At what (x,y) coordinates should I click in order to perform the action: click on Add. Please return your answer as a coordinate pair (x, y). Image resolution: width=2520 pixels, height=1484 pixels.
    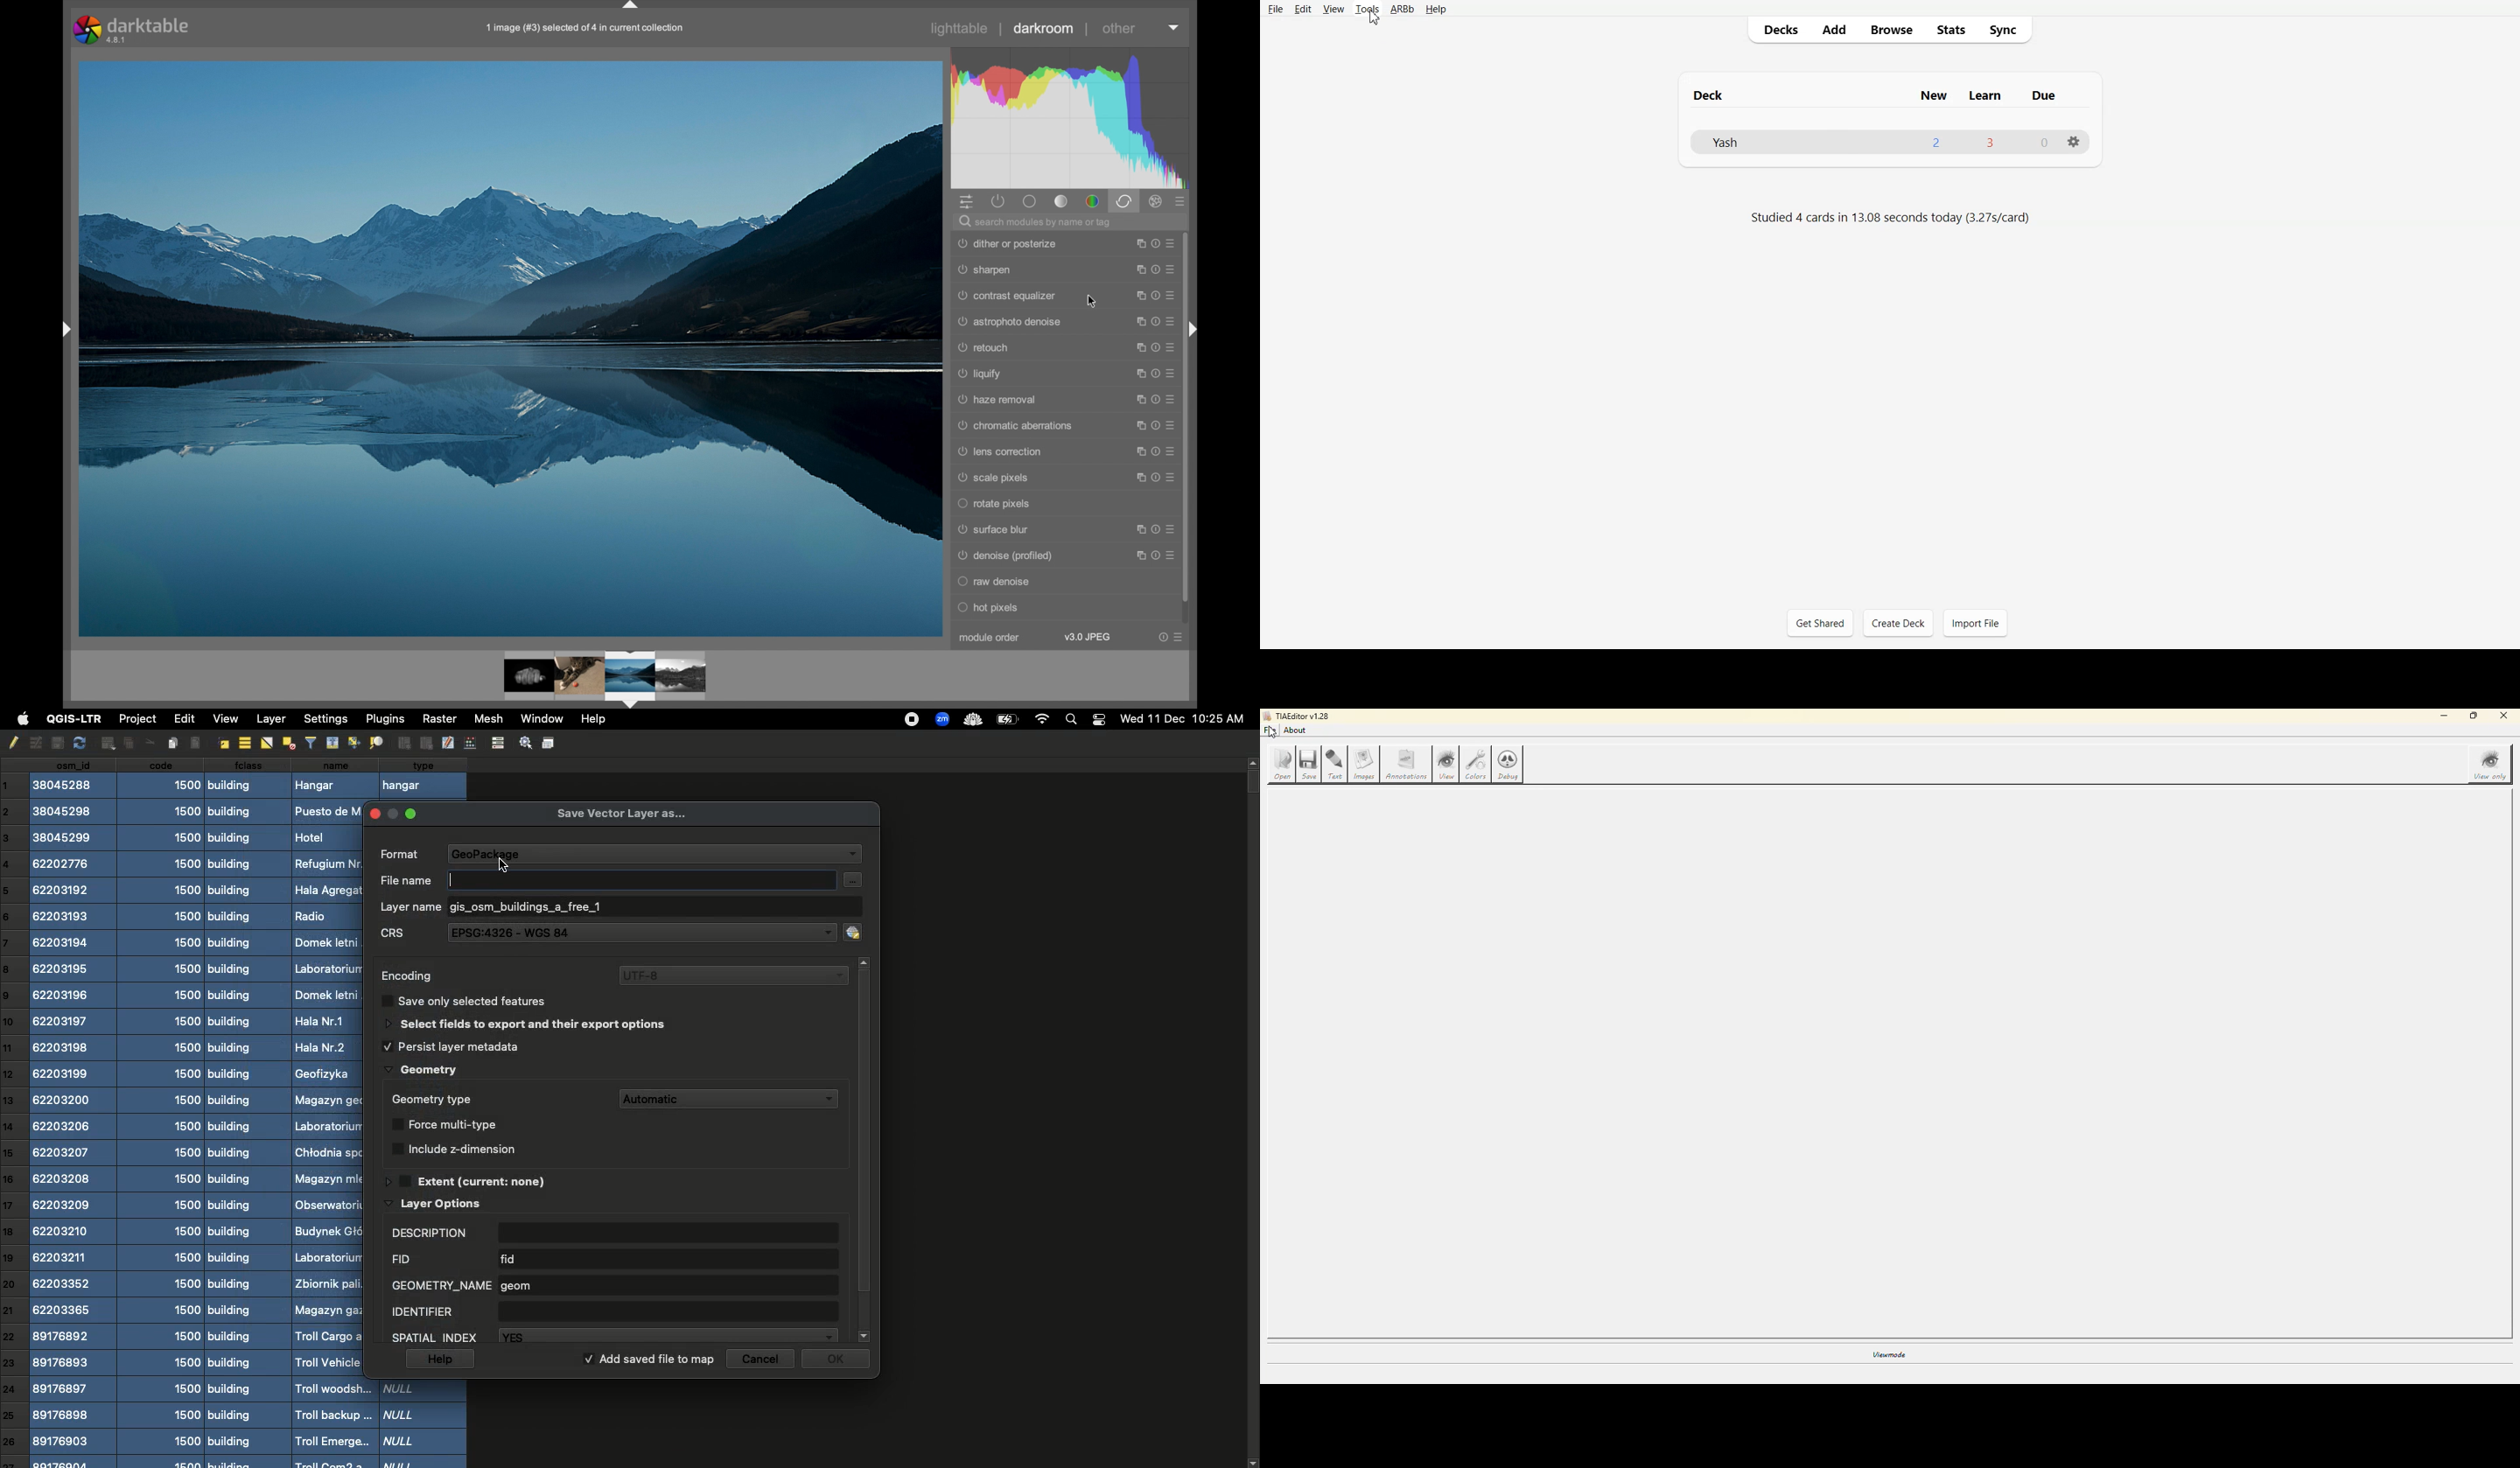
    Looking at the image, I should click on (1834, 30).